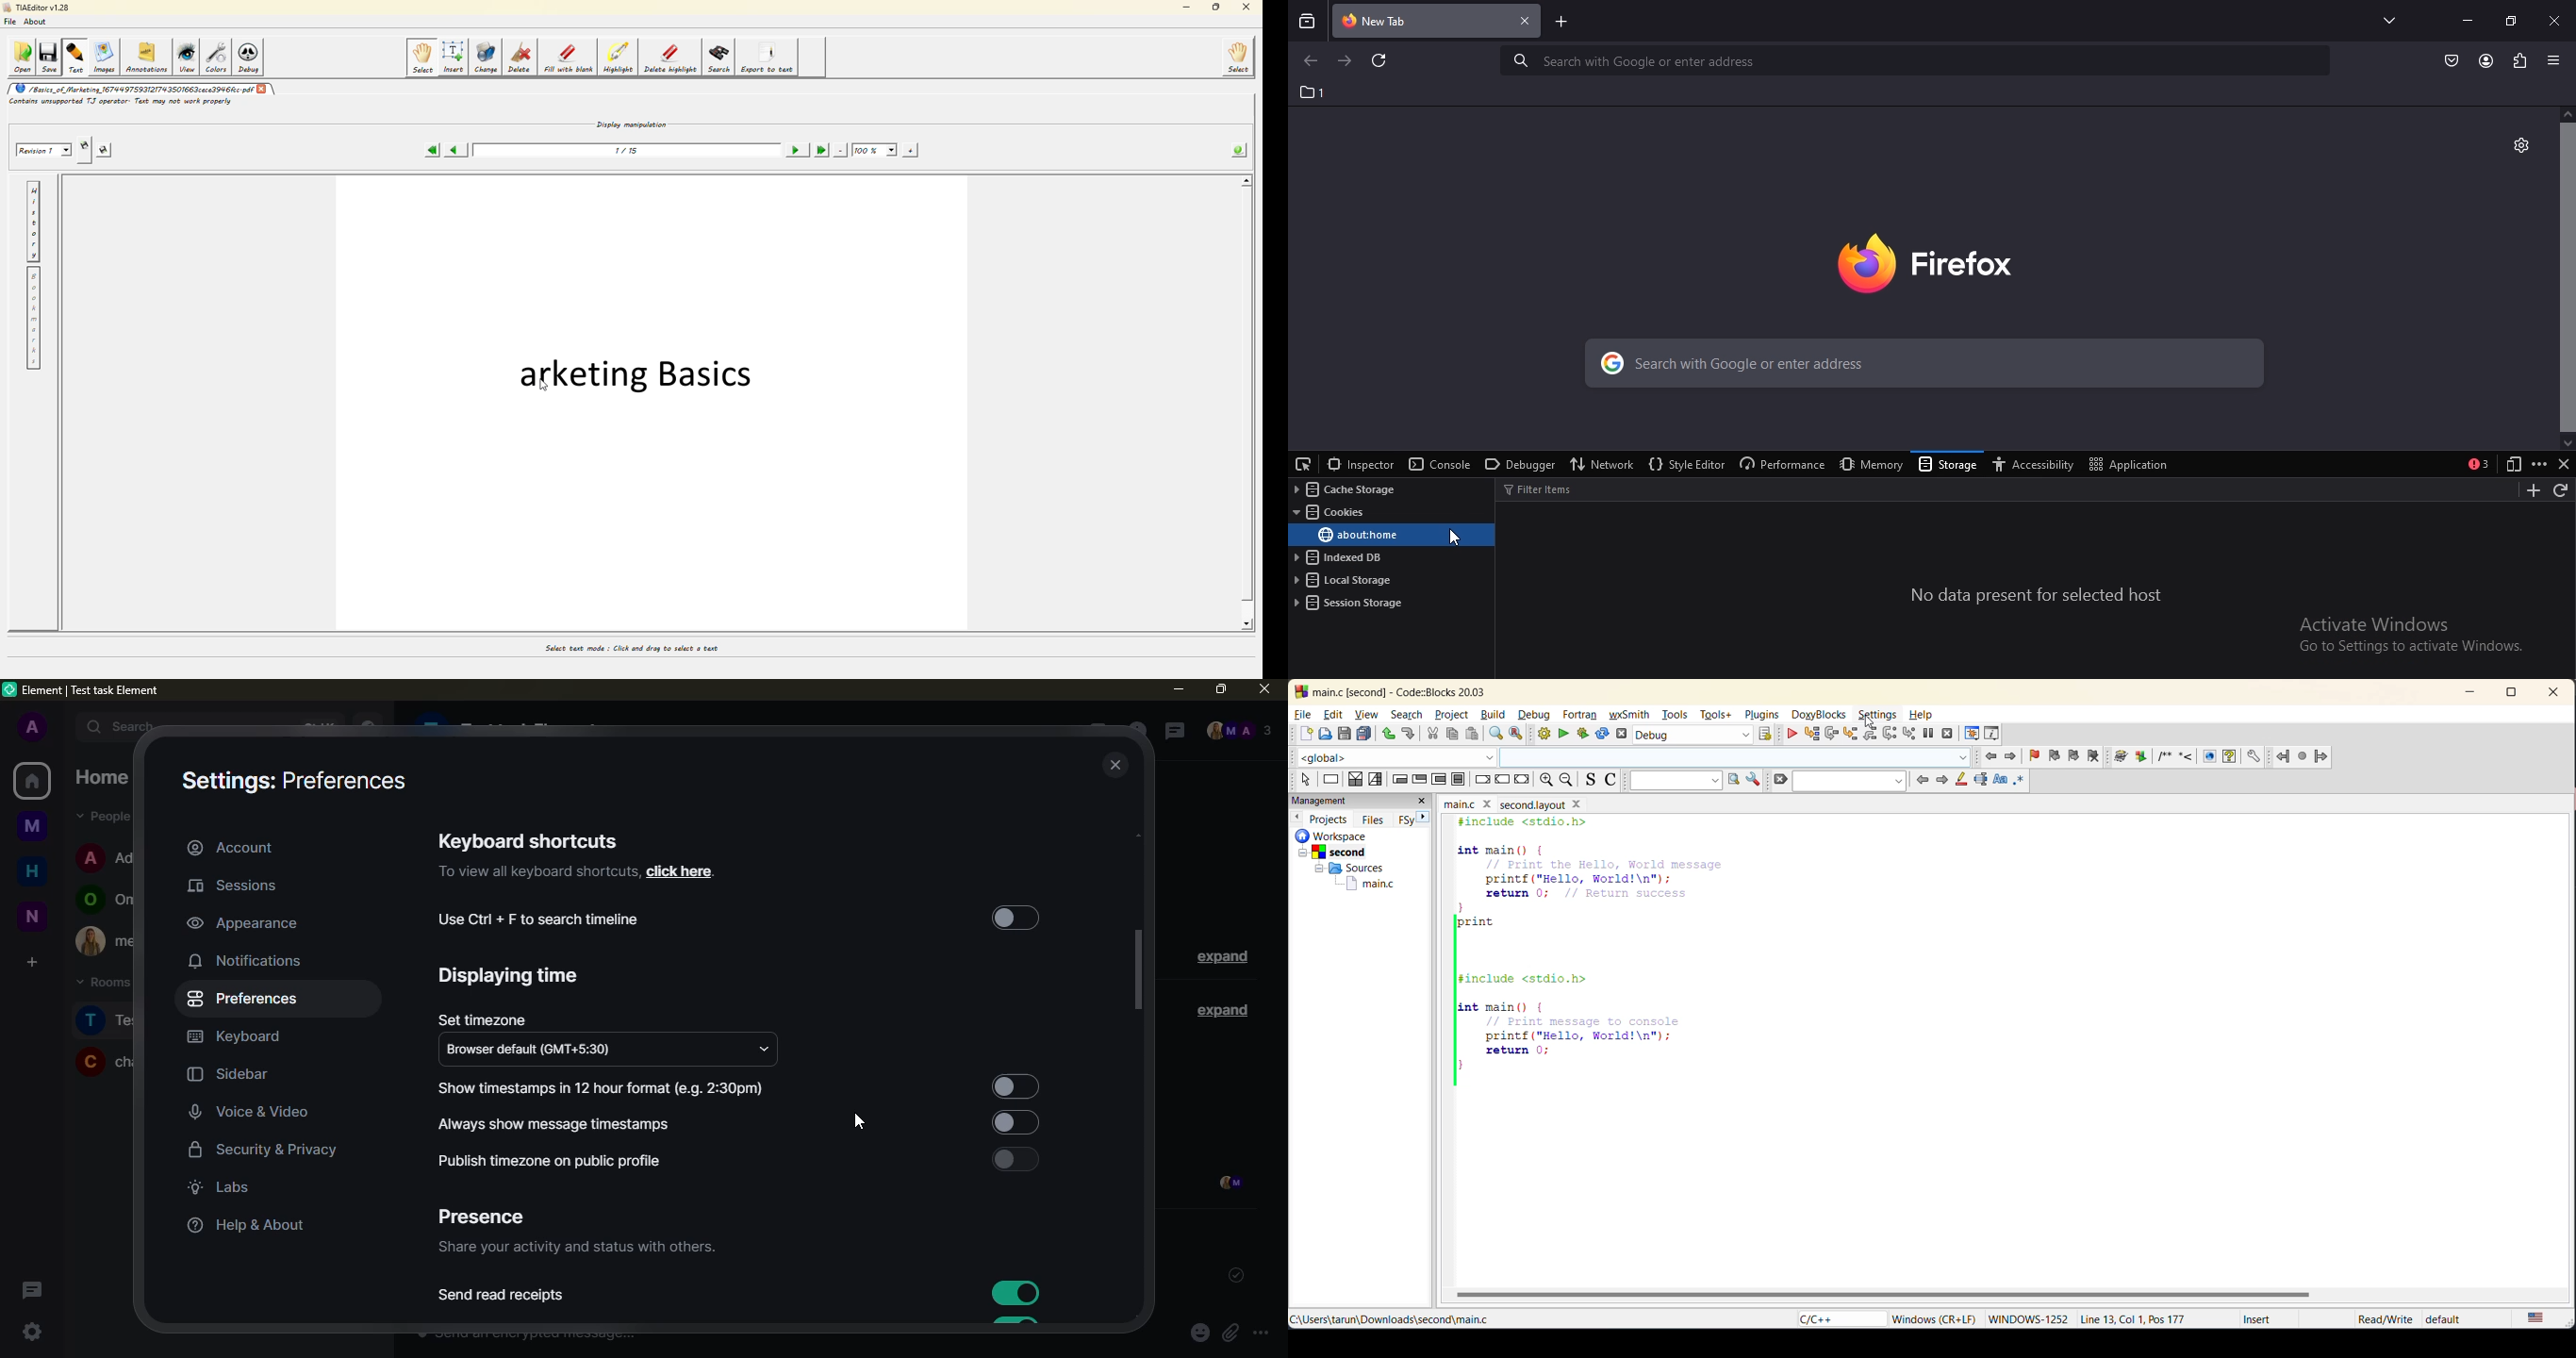 This screenshot has height=1372, width=2576. I want to click on add items, so click(2529, 490).